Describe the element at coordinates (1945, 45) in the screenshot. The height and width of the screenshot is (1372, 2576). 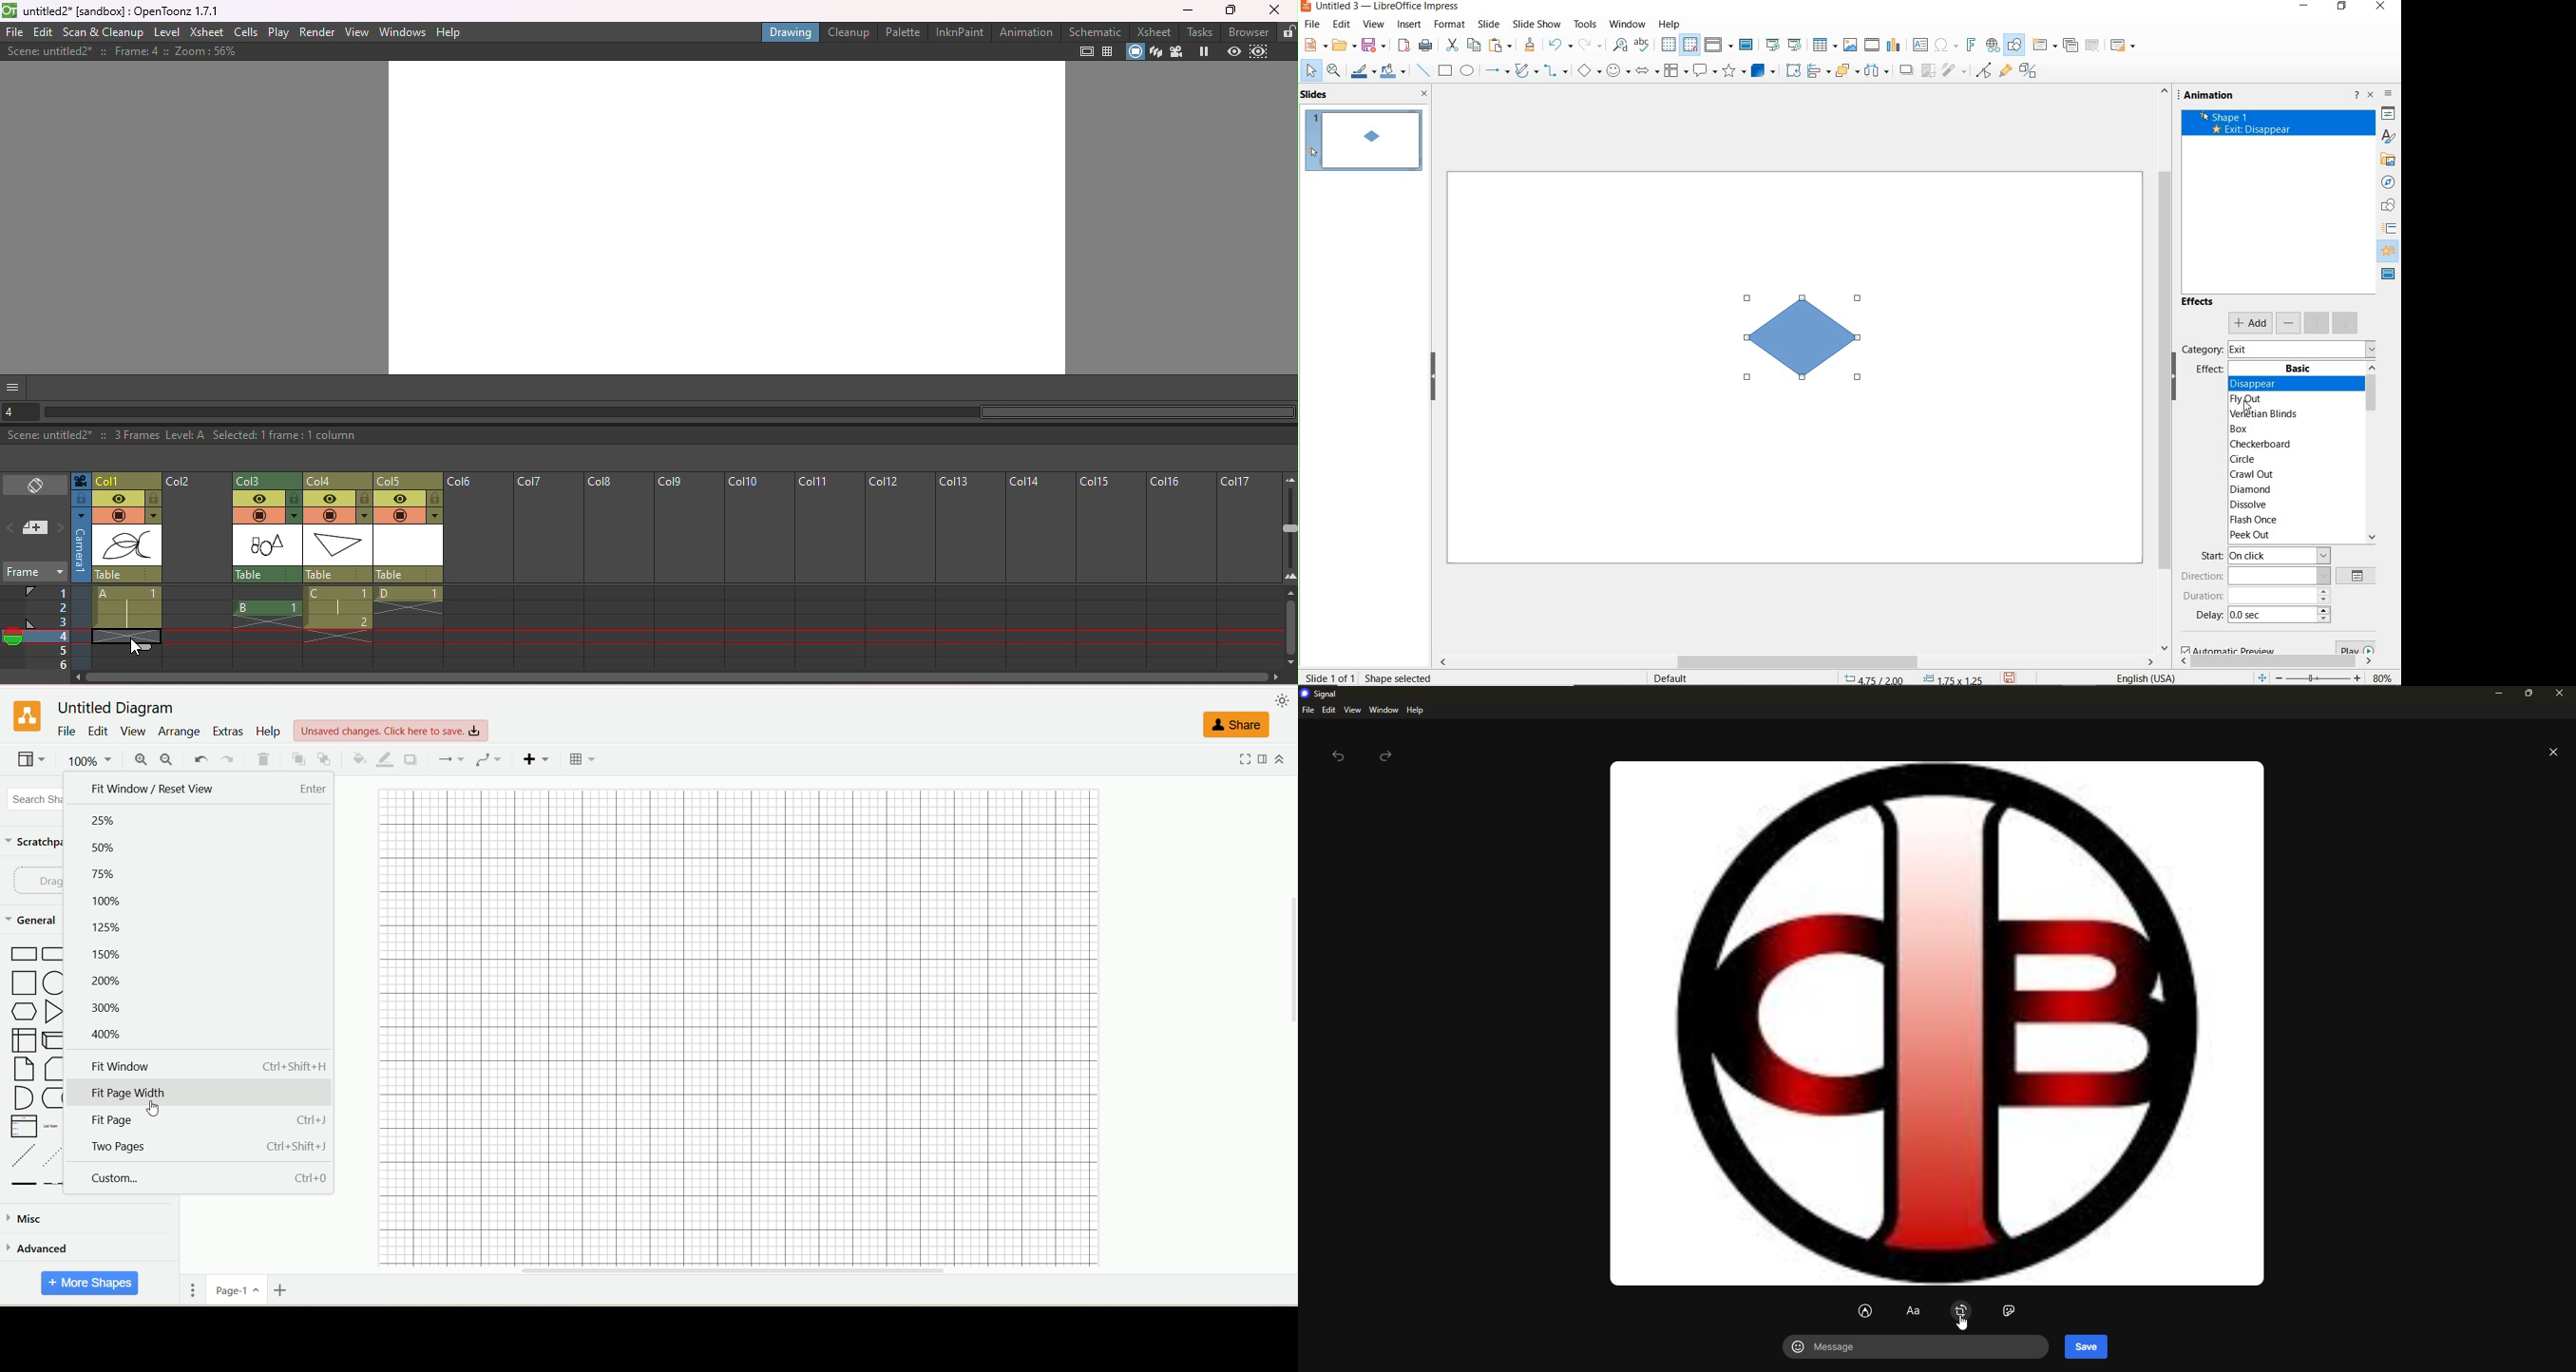
I see `insert special characters` at that location.